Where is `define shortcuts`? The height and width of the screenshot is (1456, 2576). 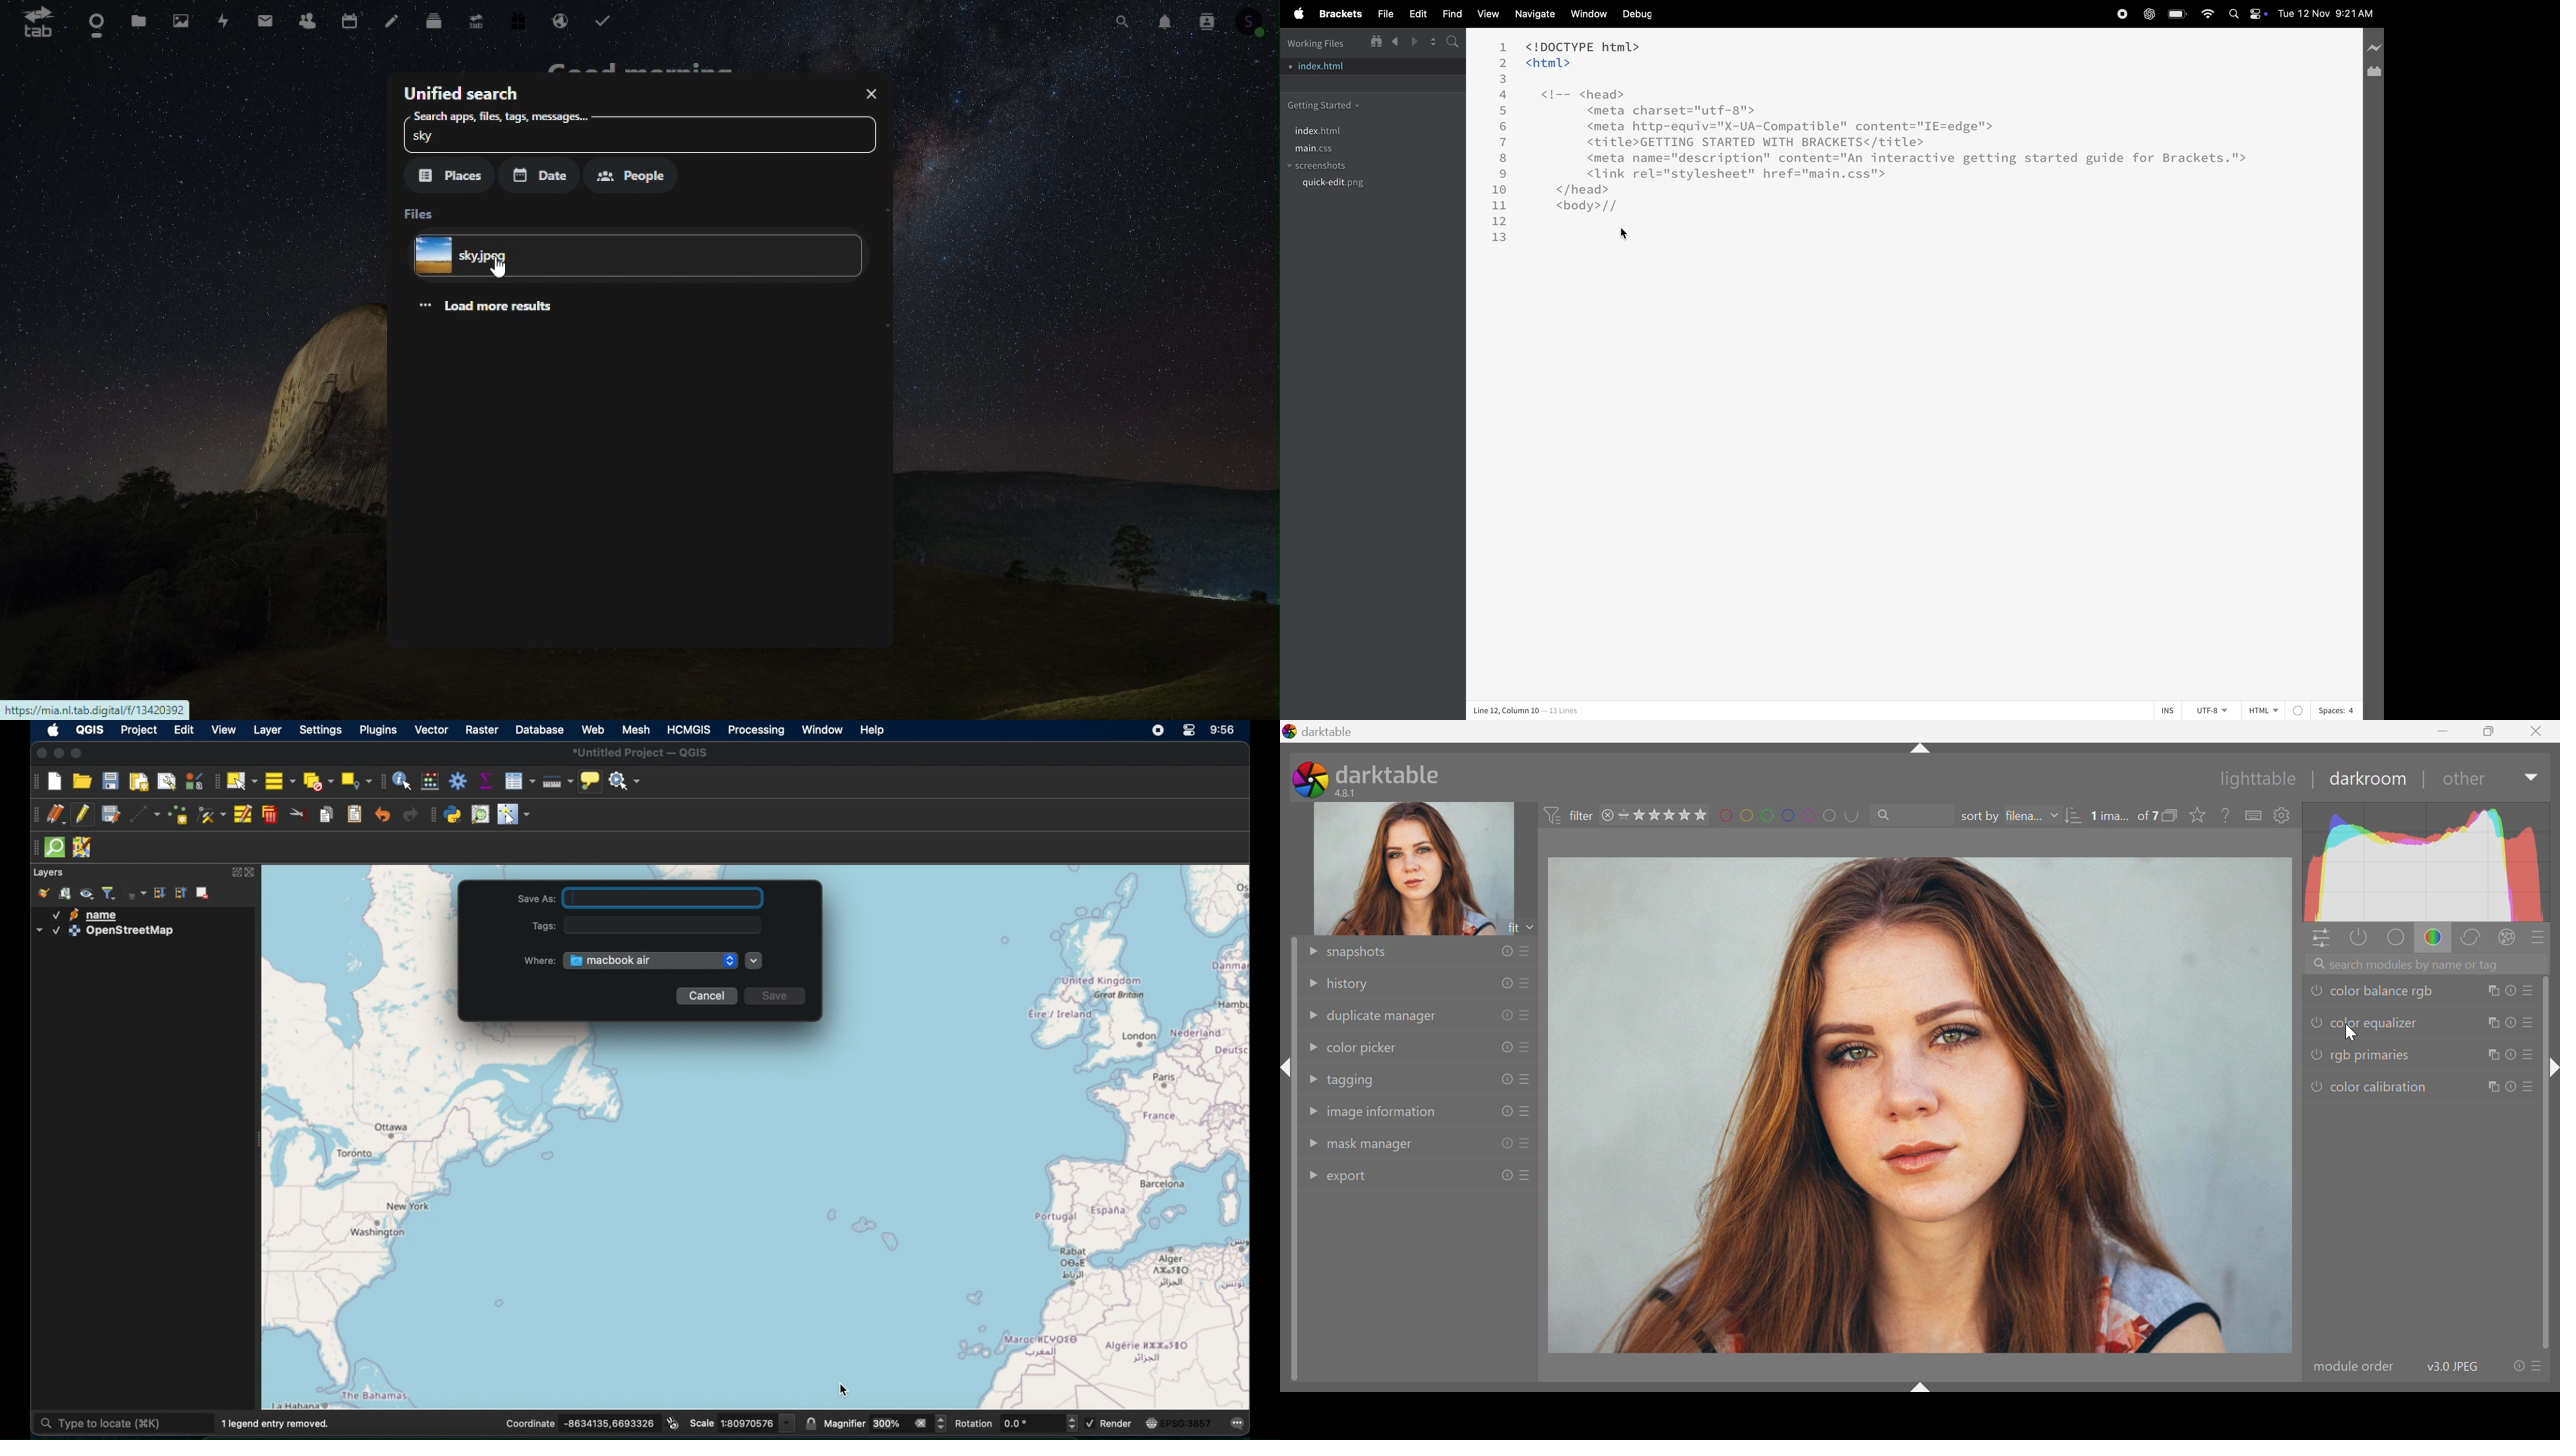
define shortcuts is located at coordinates (2255, 815).